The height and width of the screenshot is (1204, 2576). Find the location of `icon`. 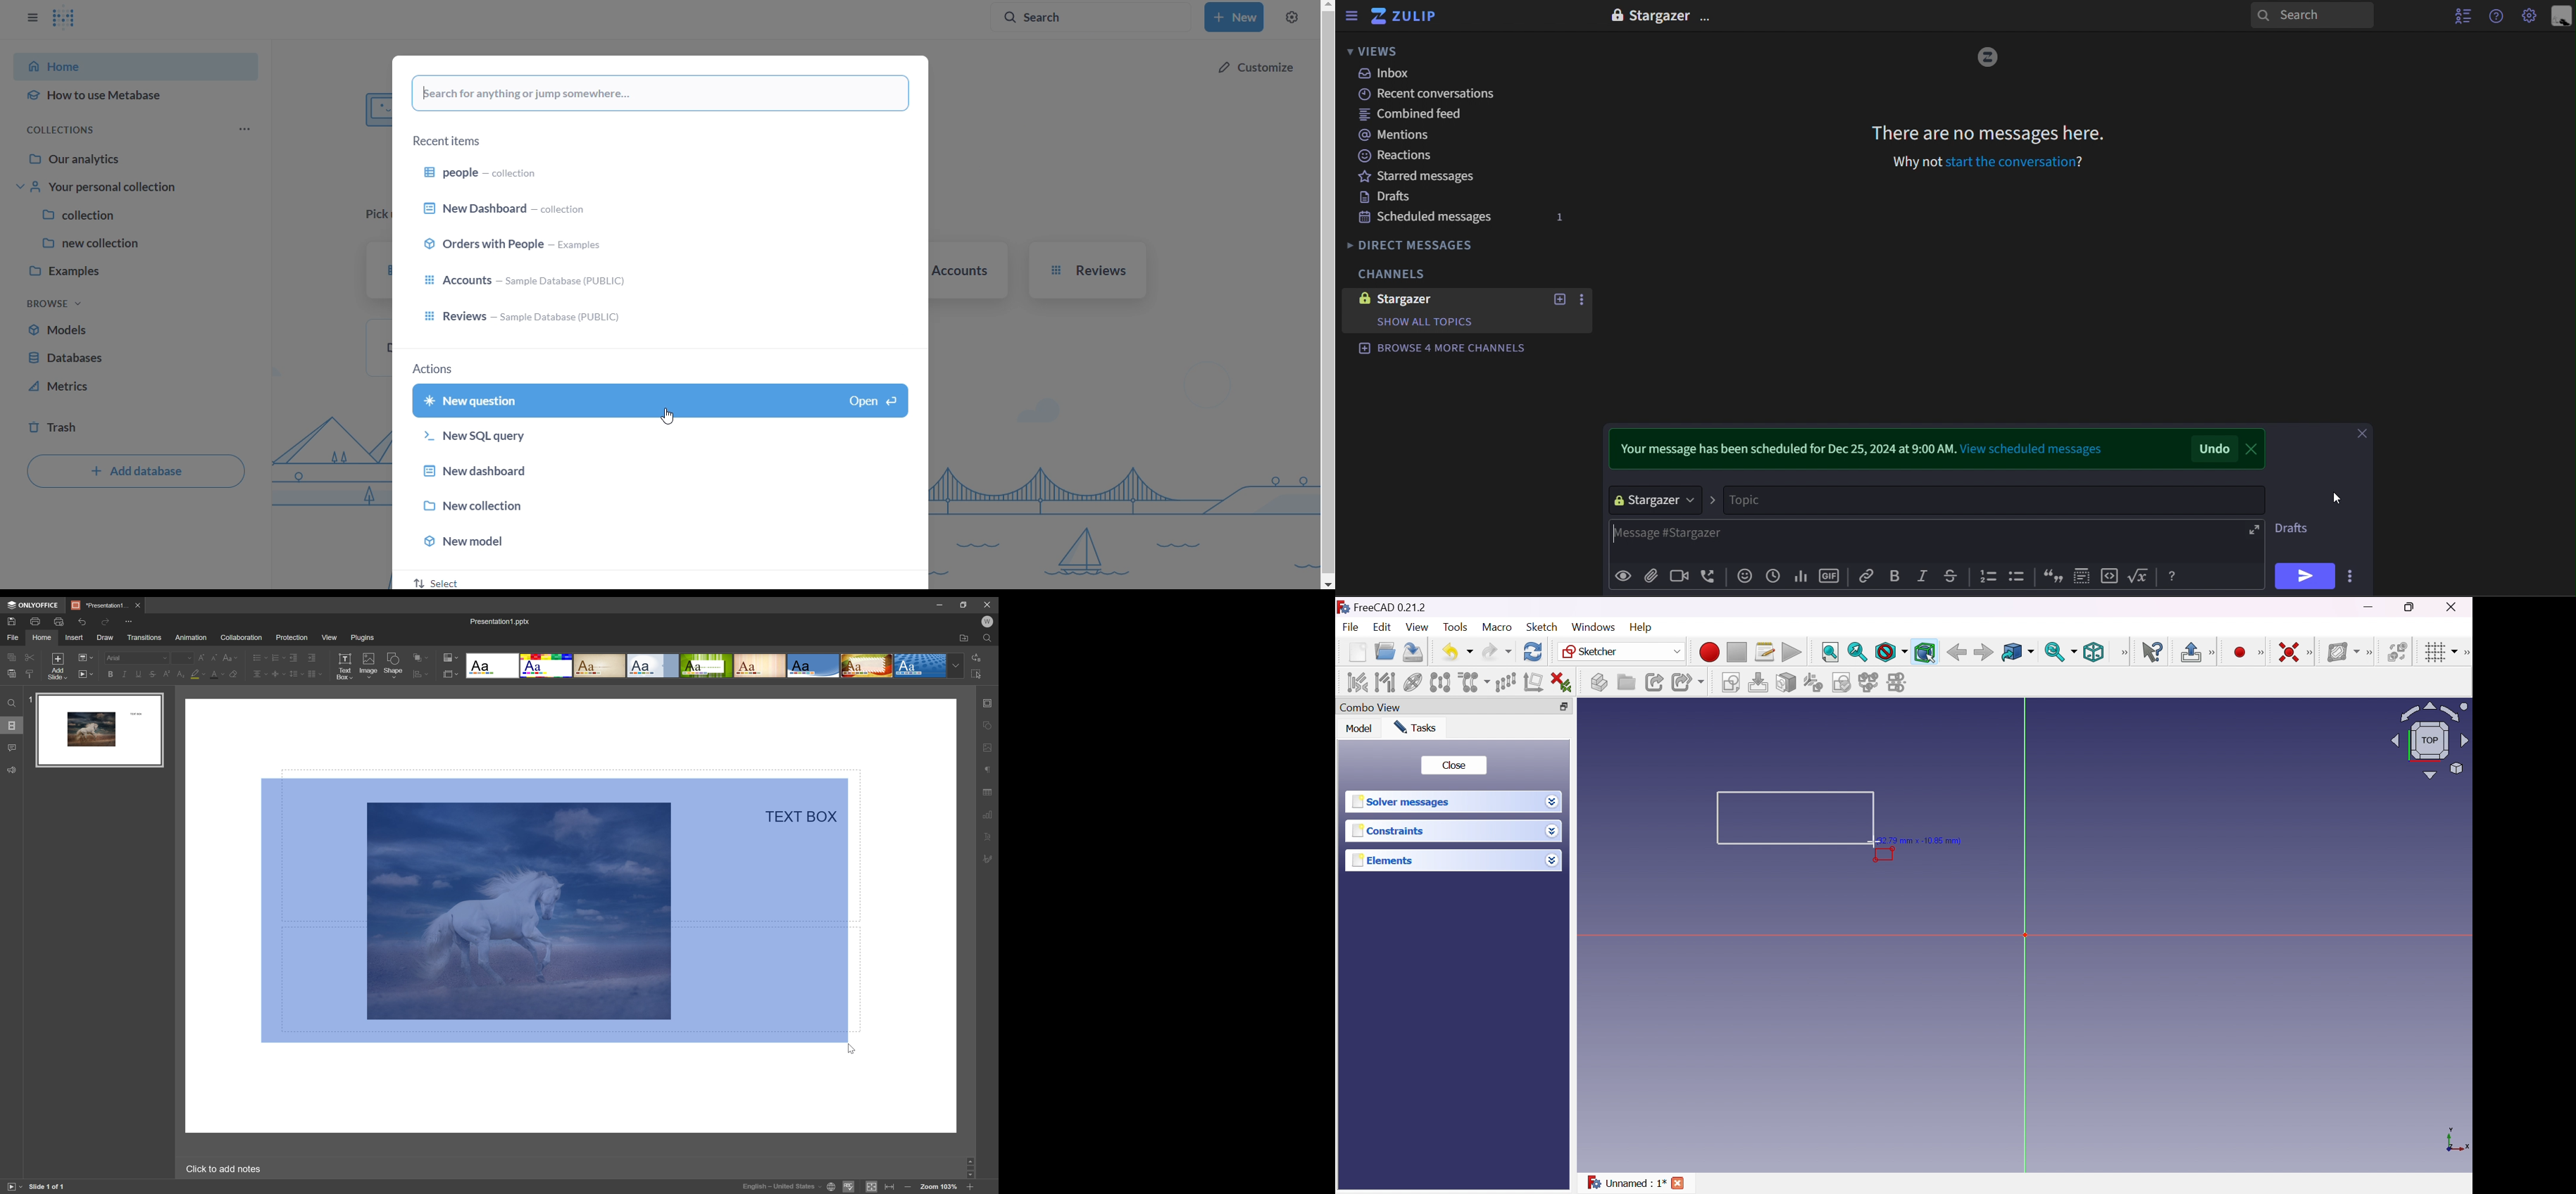

icon is located at coordinates (2111, 577).